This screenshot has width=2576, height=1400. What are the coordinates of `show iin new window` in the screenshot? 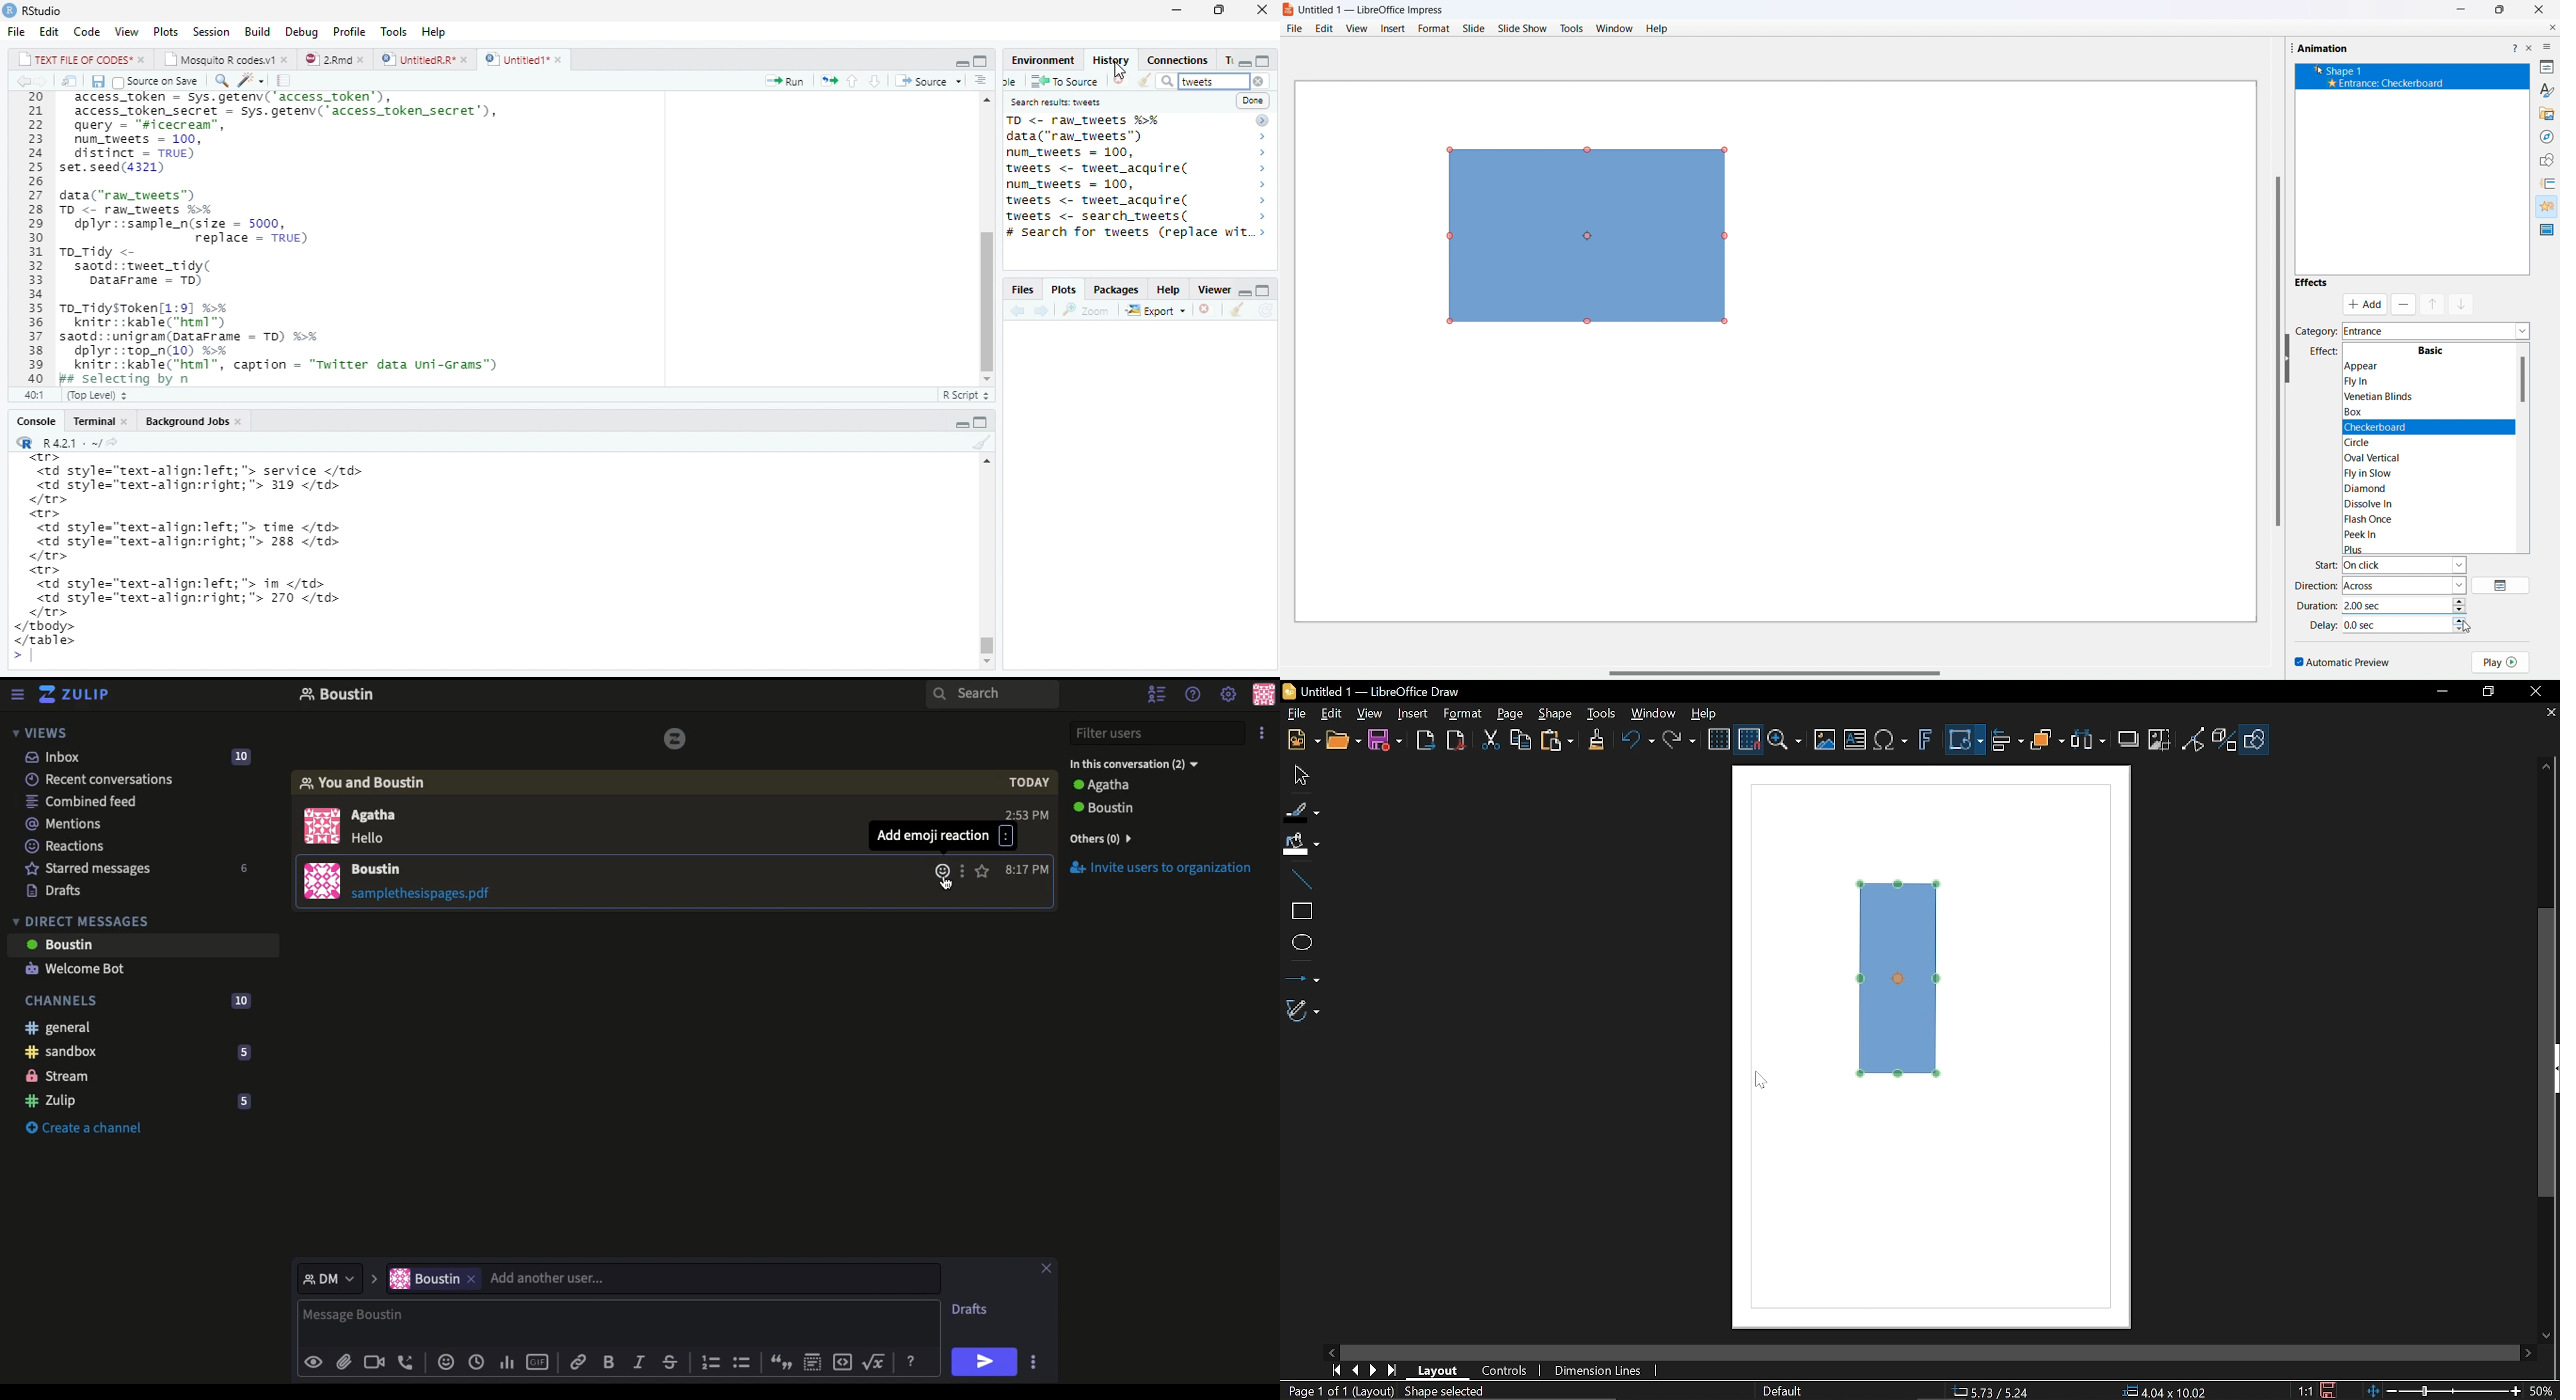 It's located at (69, 81).